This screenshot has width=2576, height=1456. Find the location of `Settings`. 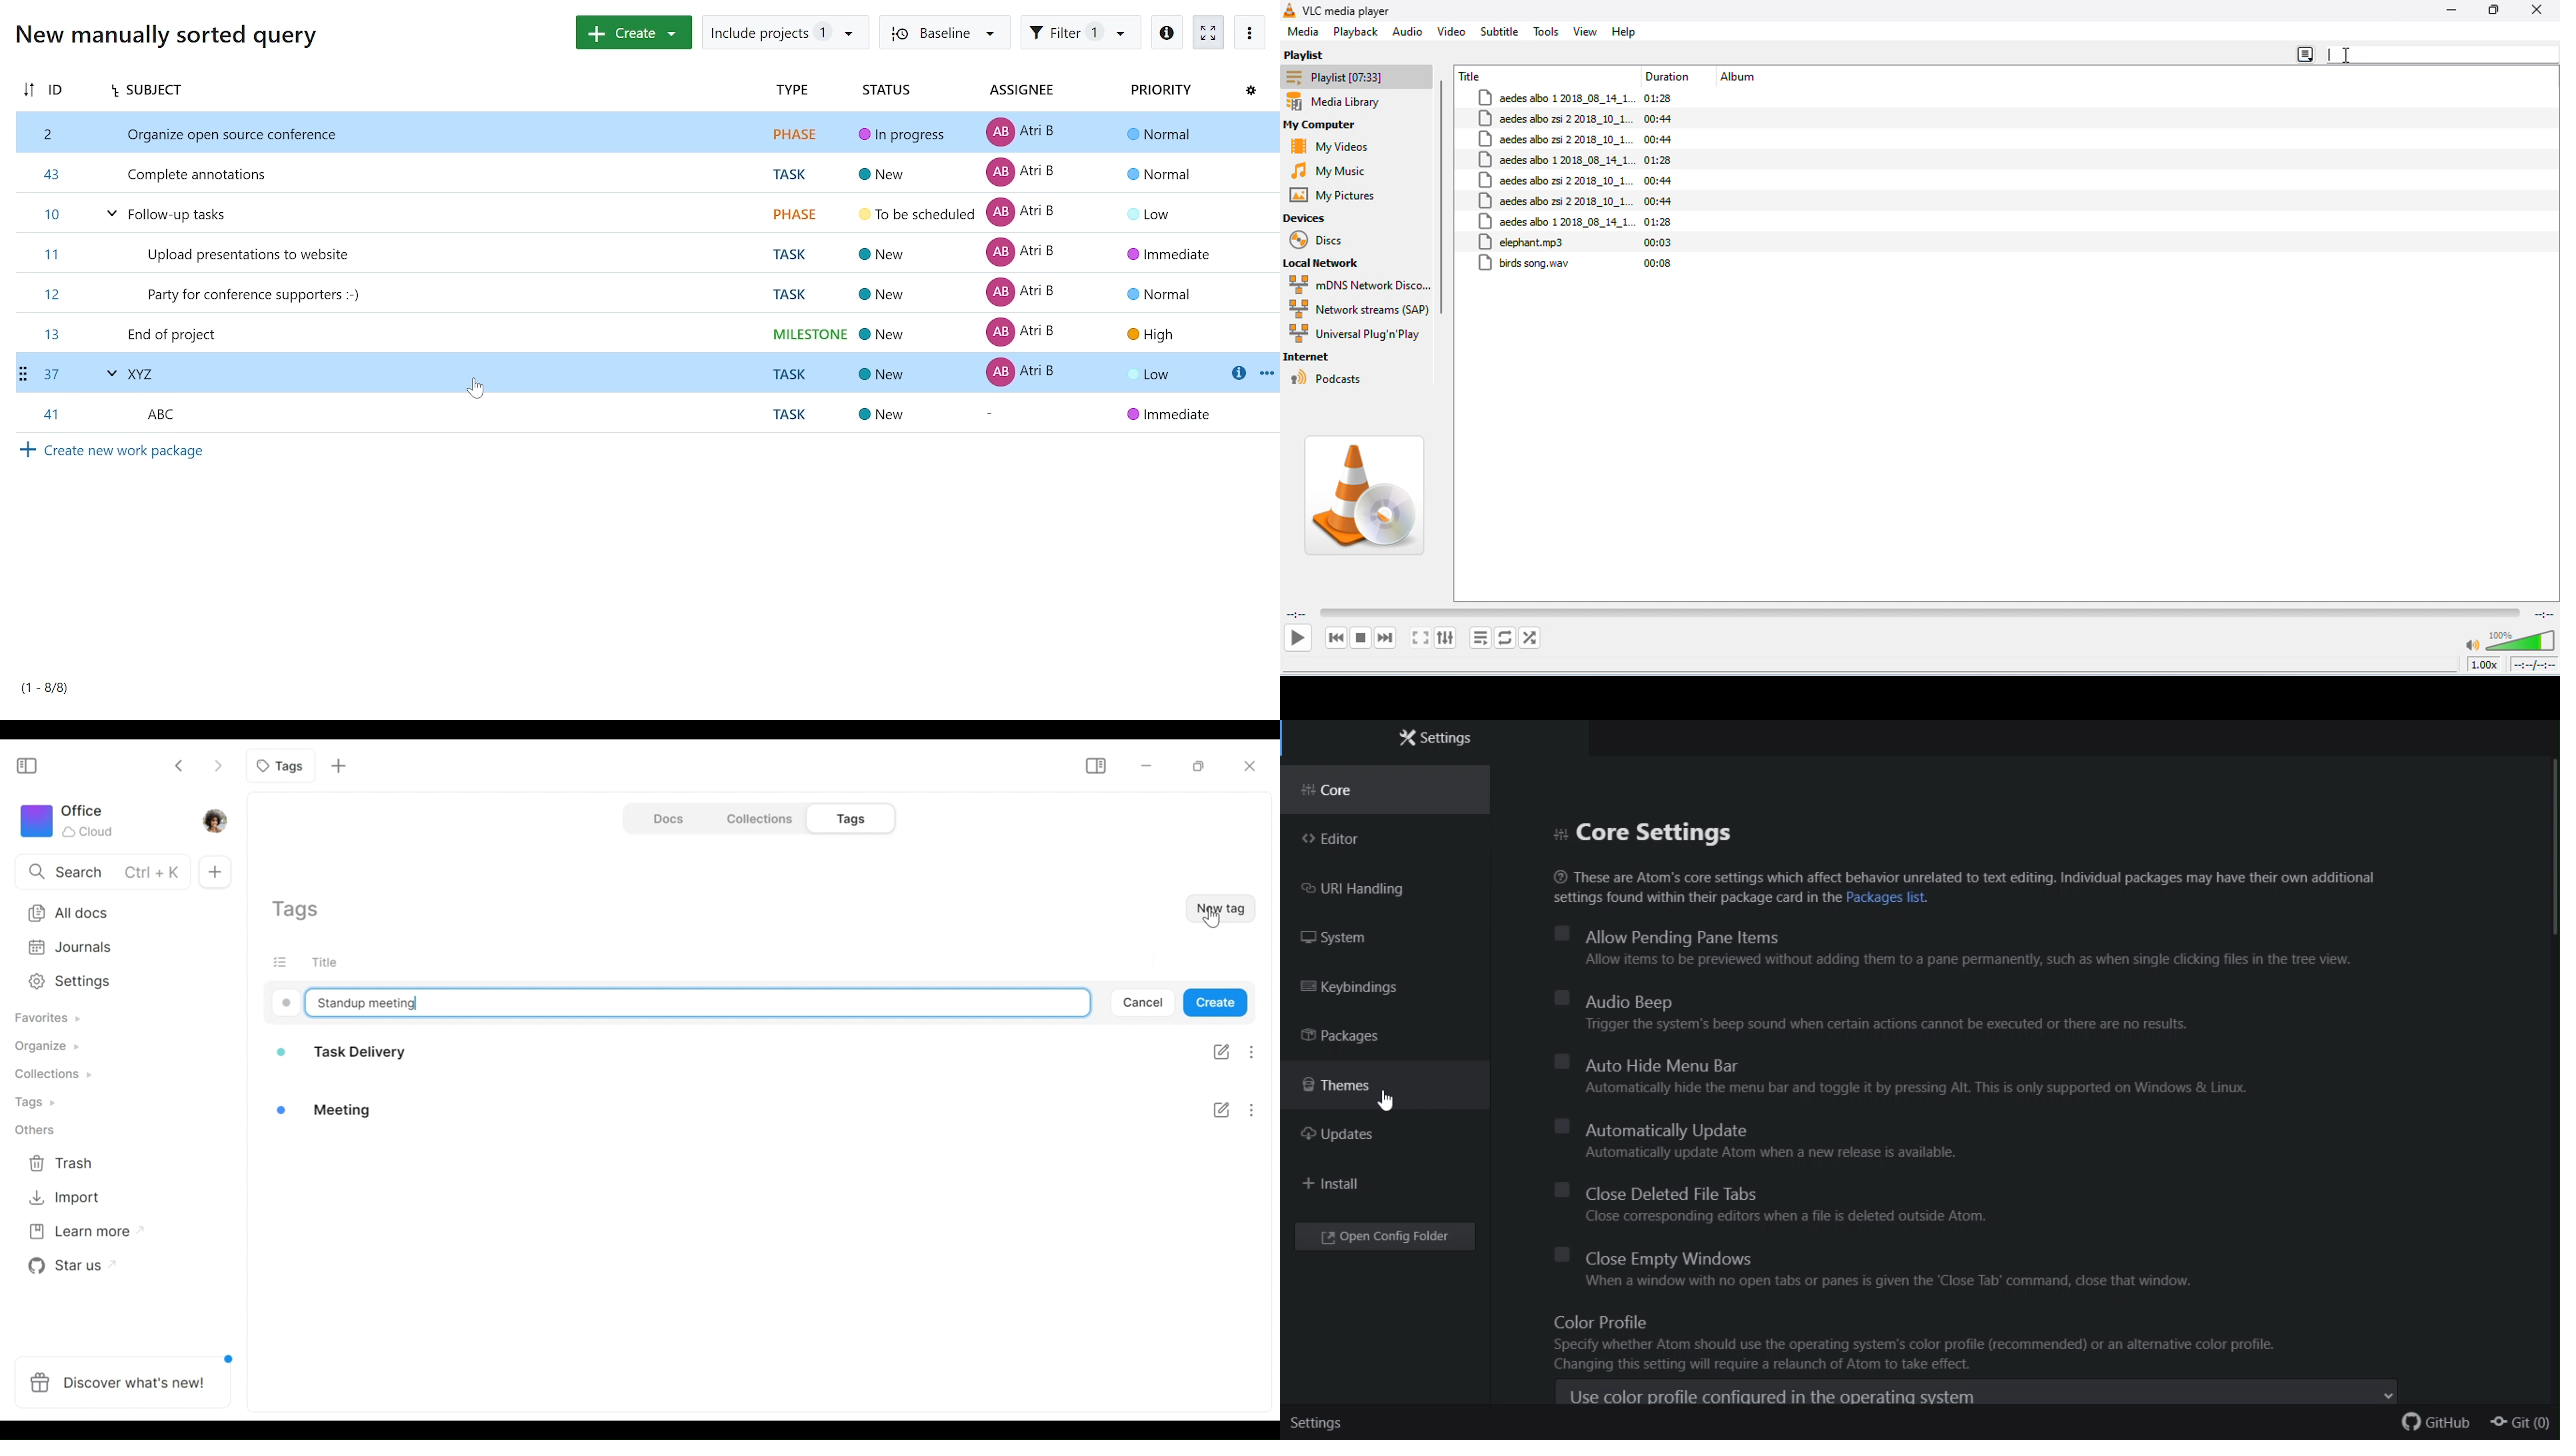

Settings is located at coordinates (115, 981).